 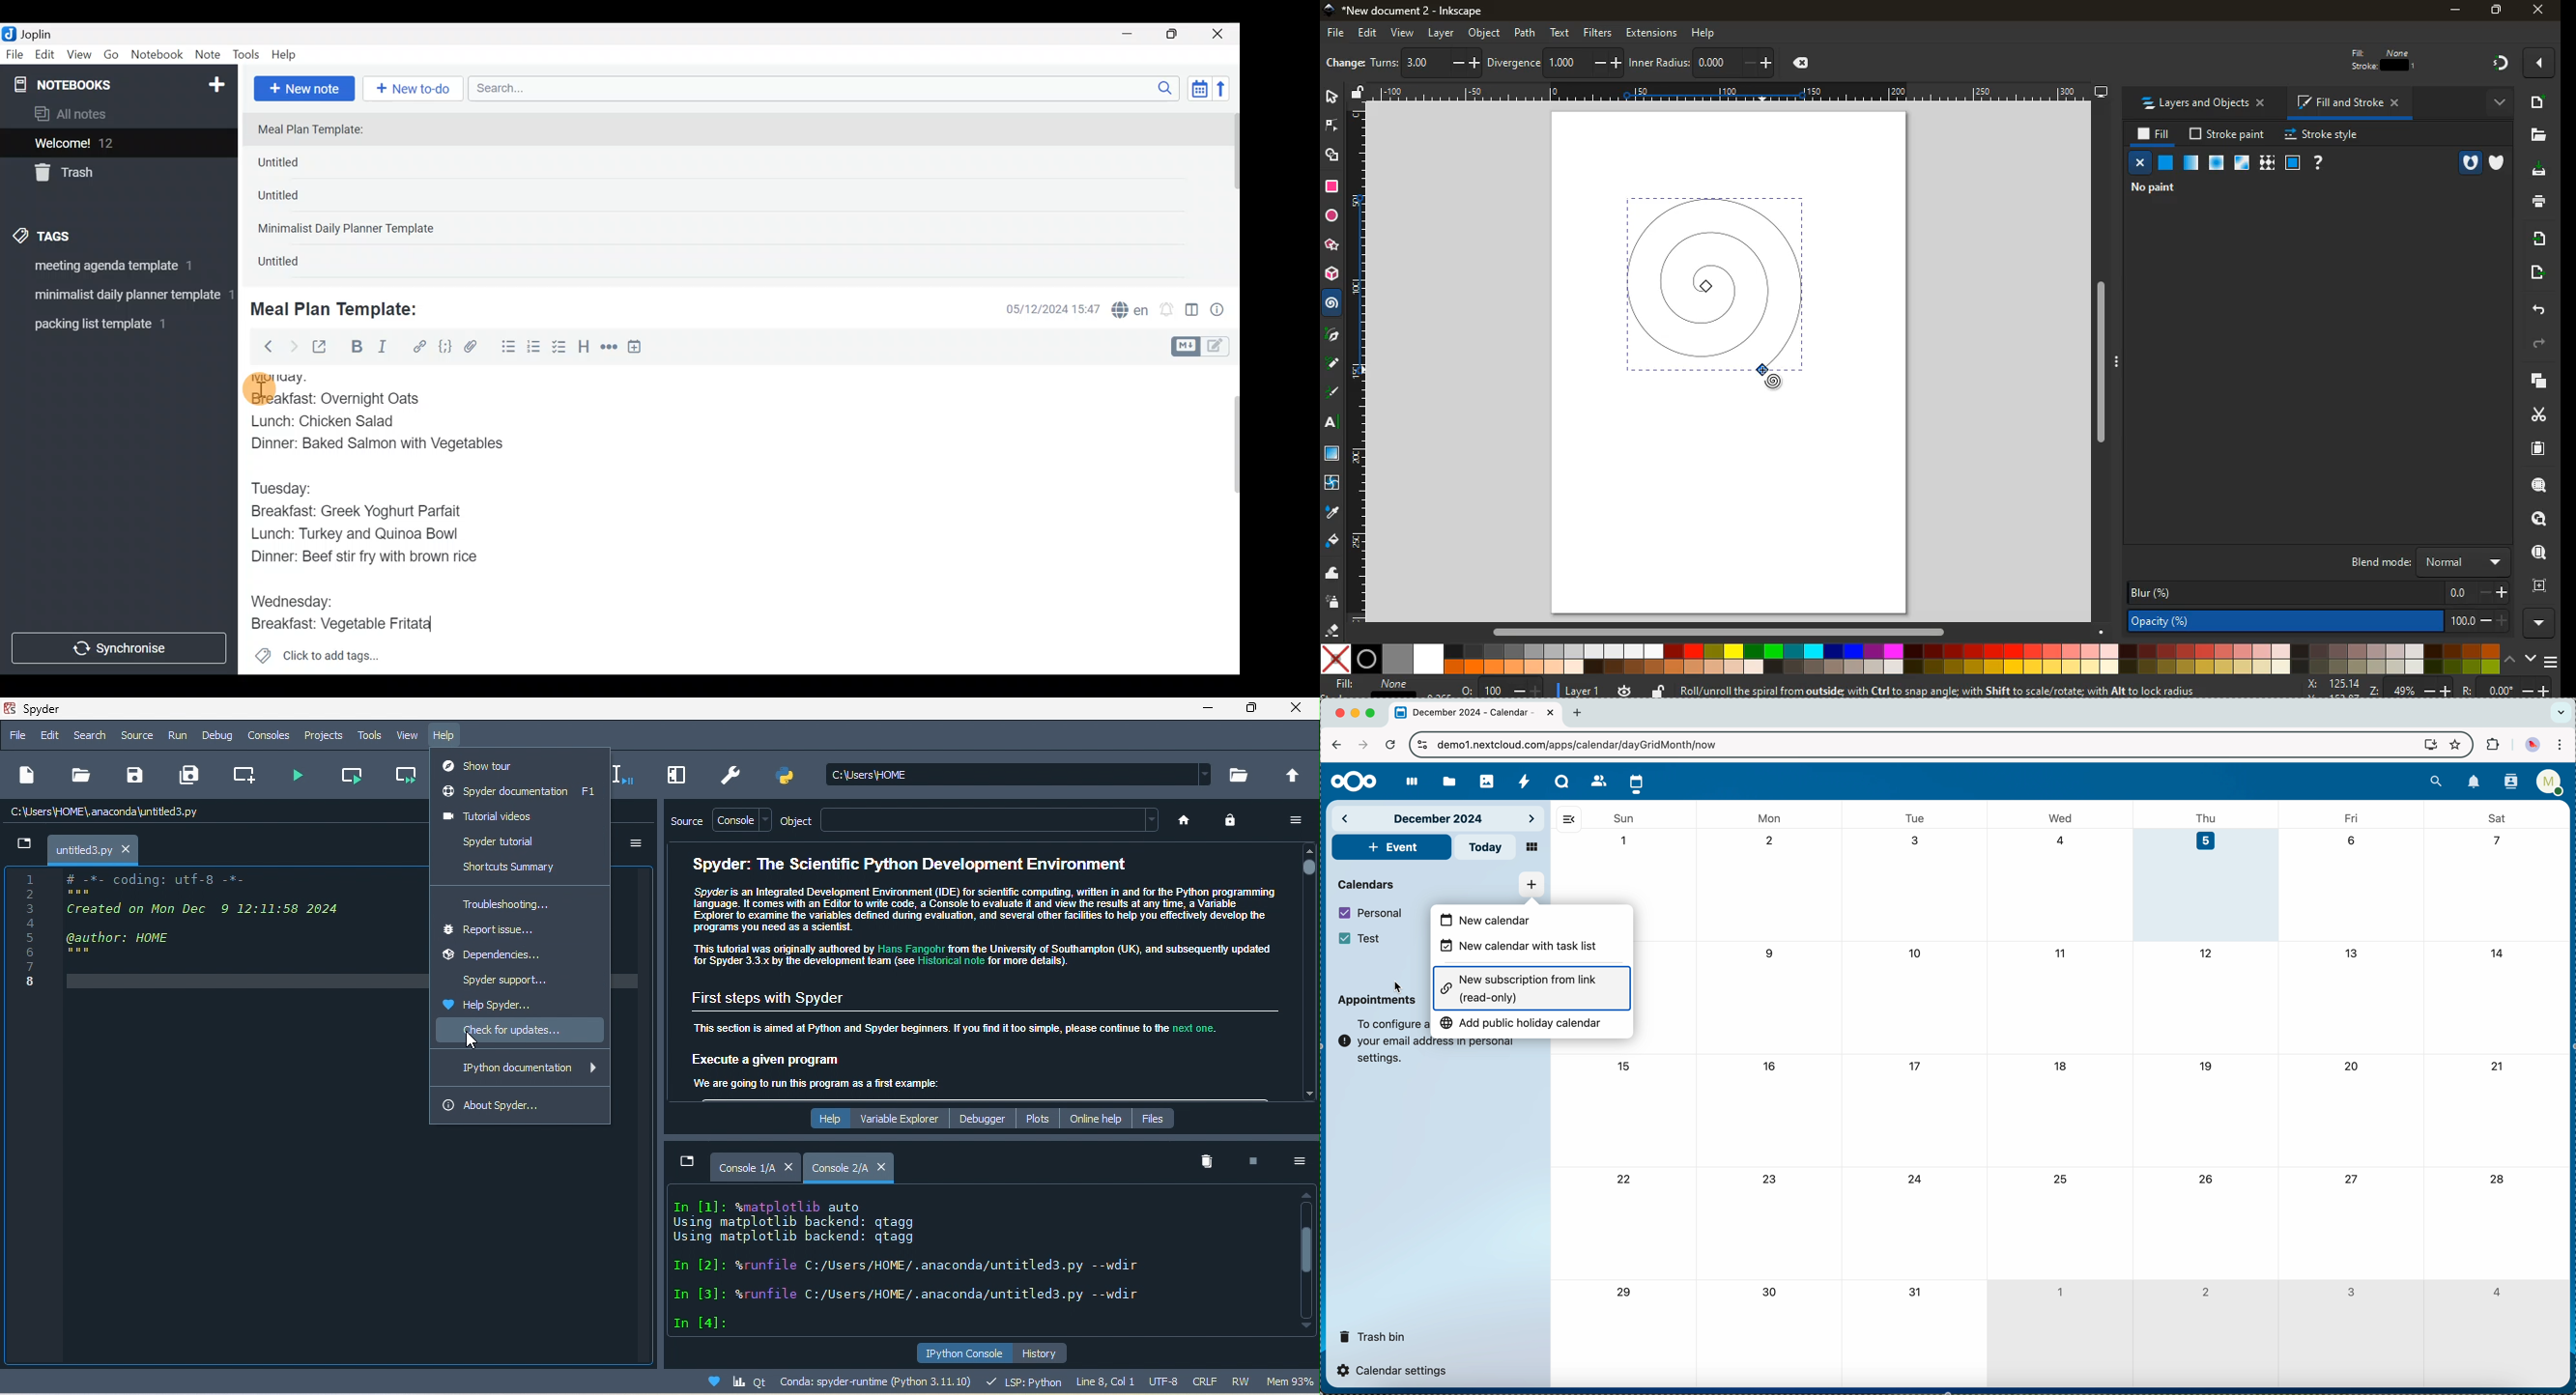 I want to click on texture, so click(x=2266, y=163).